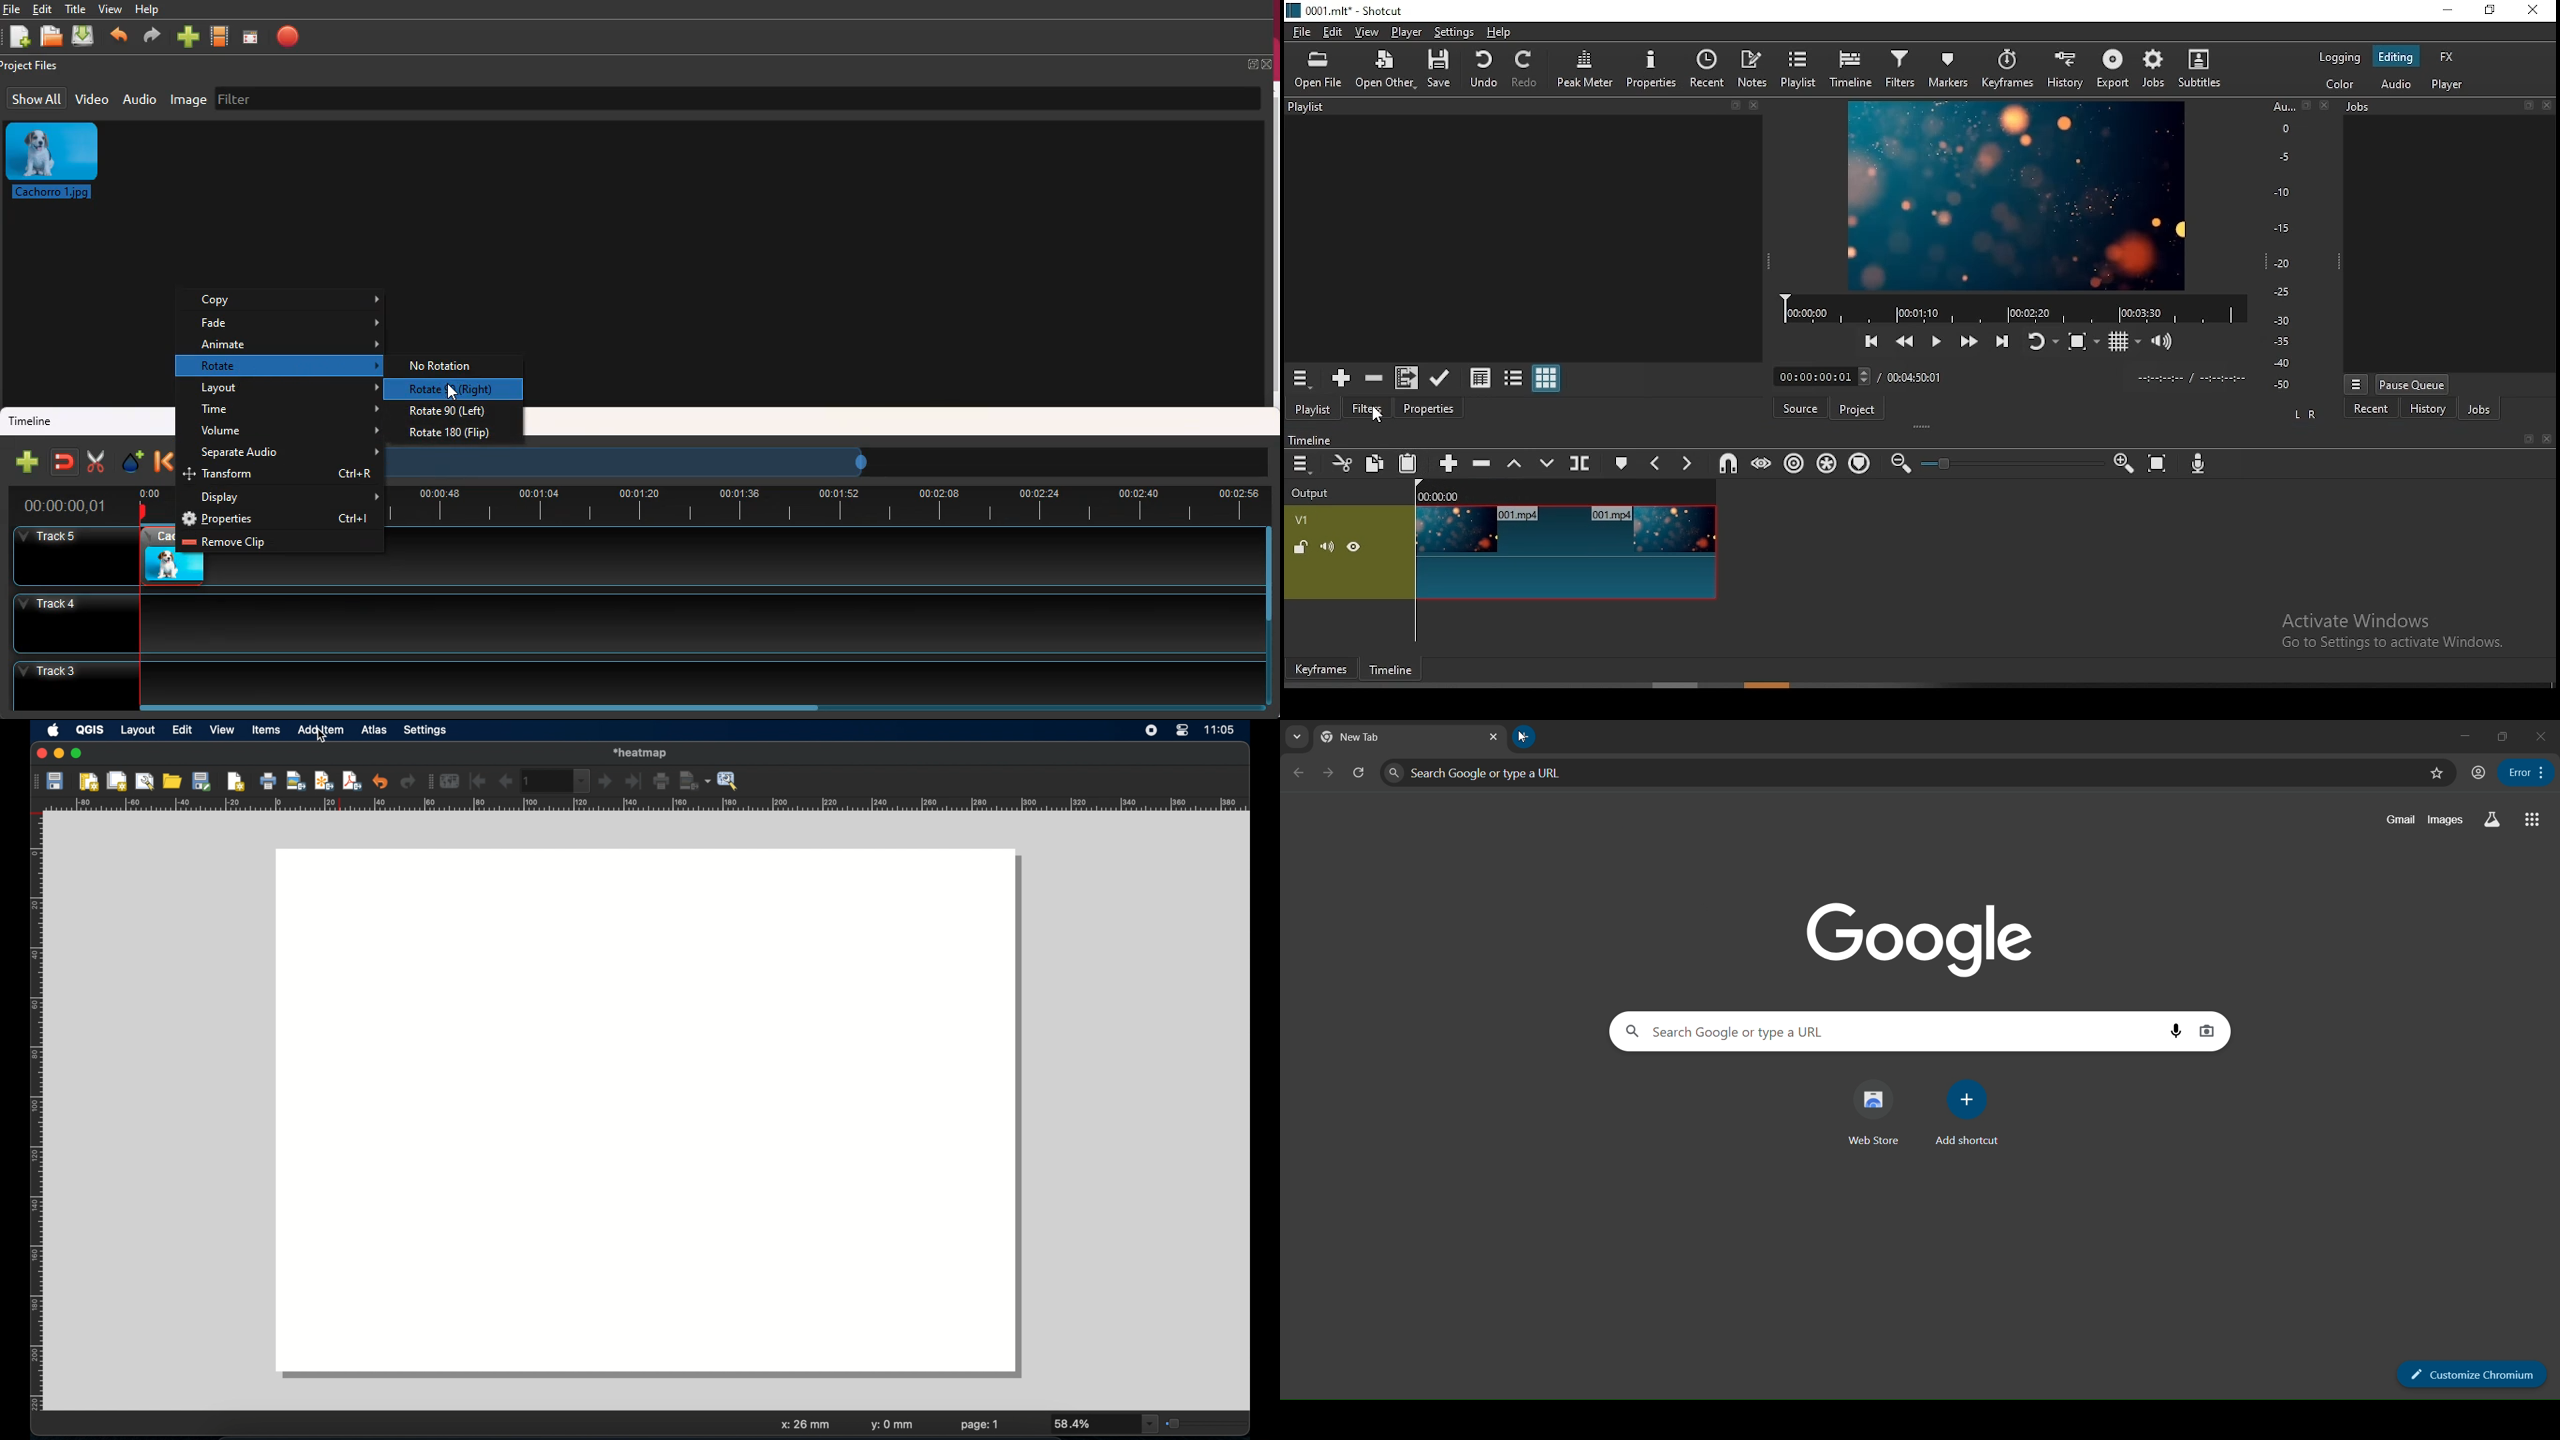 This screenshot has width=2576, height=1456. Describe the element at coordinates (1391, 670) in the screenshot. I see `timeframe` at that location.